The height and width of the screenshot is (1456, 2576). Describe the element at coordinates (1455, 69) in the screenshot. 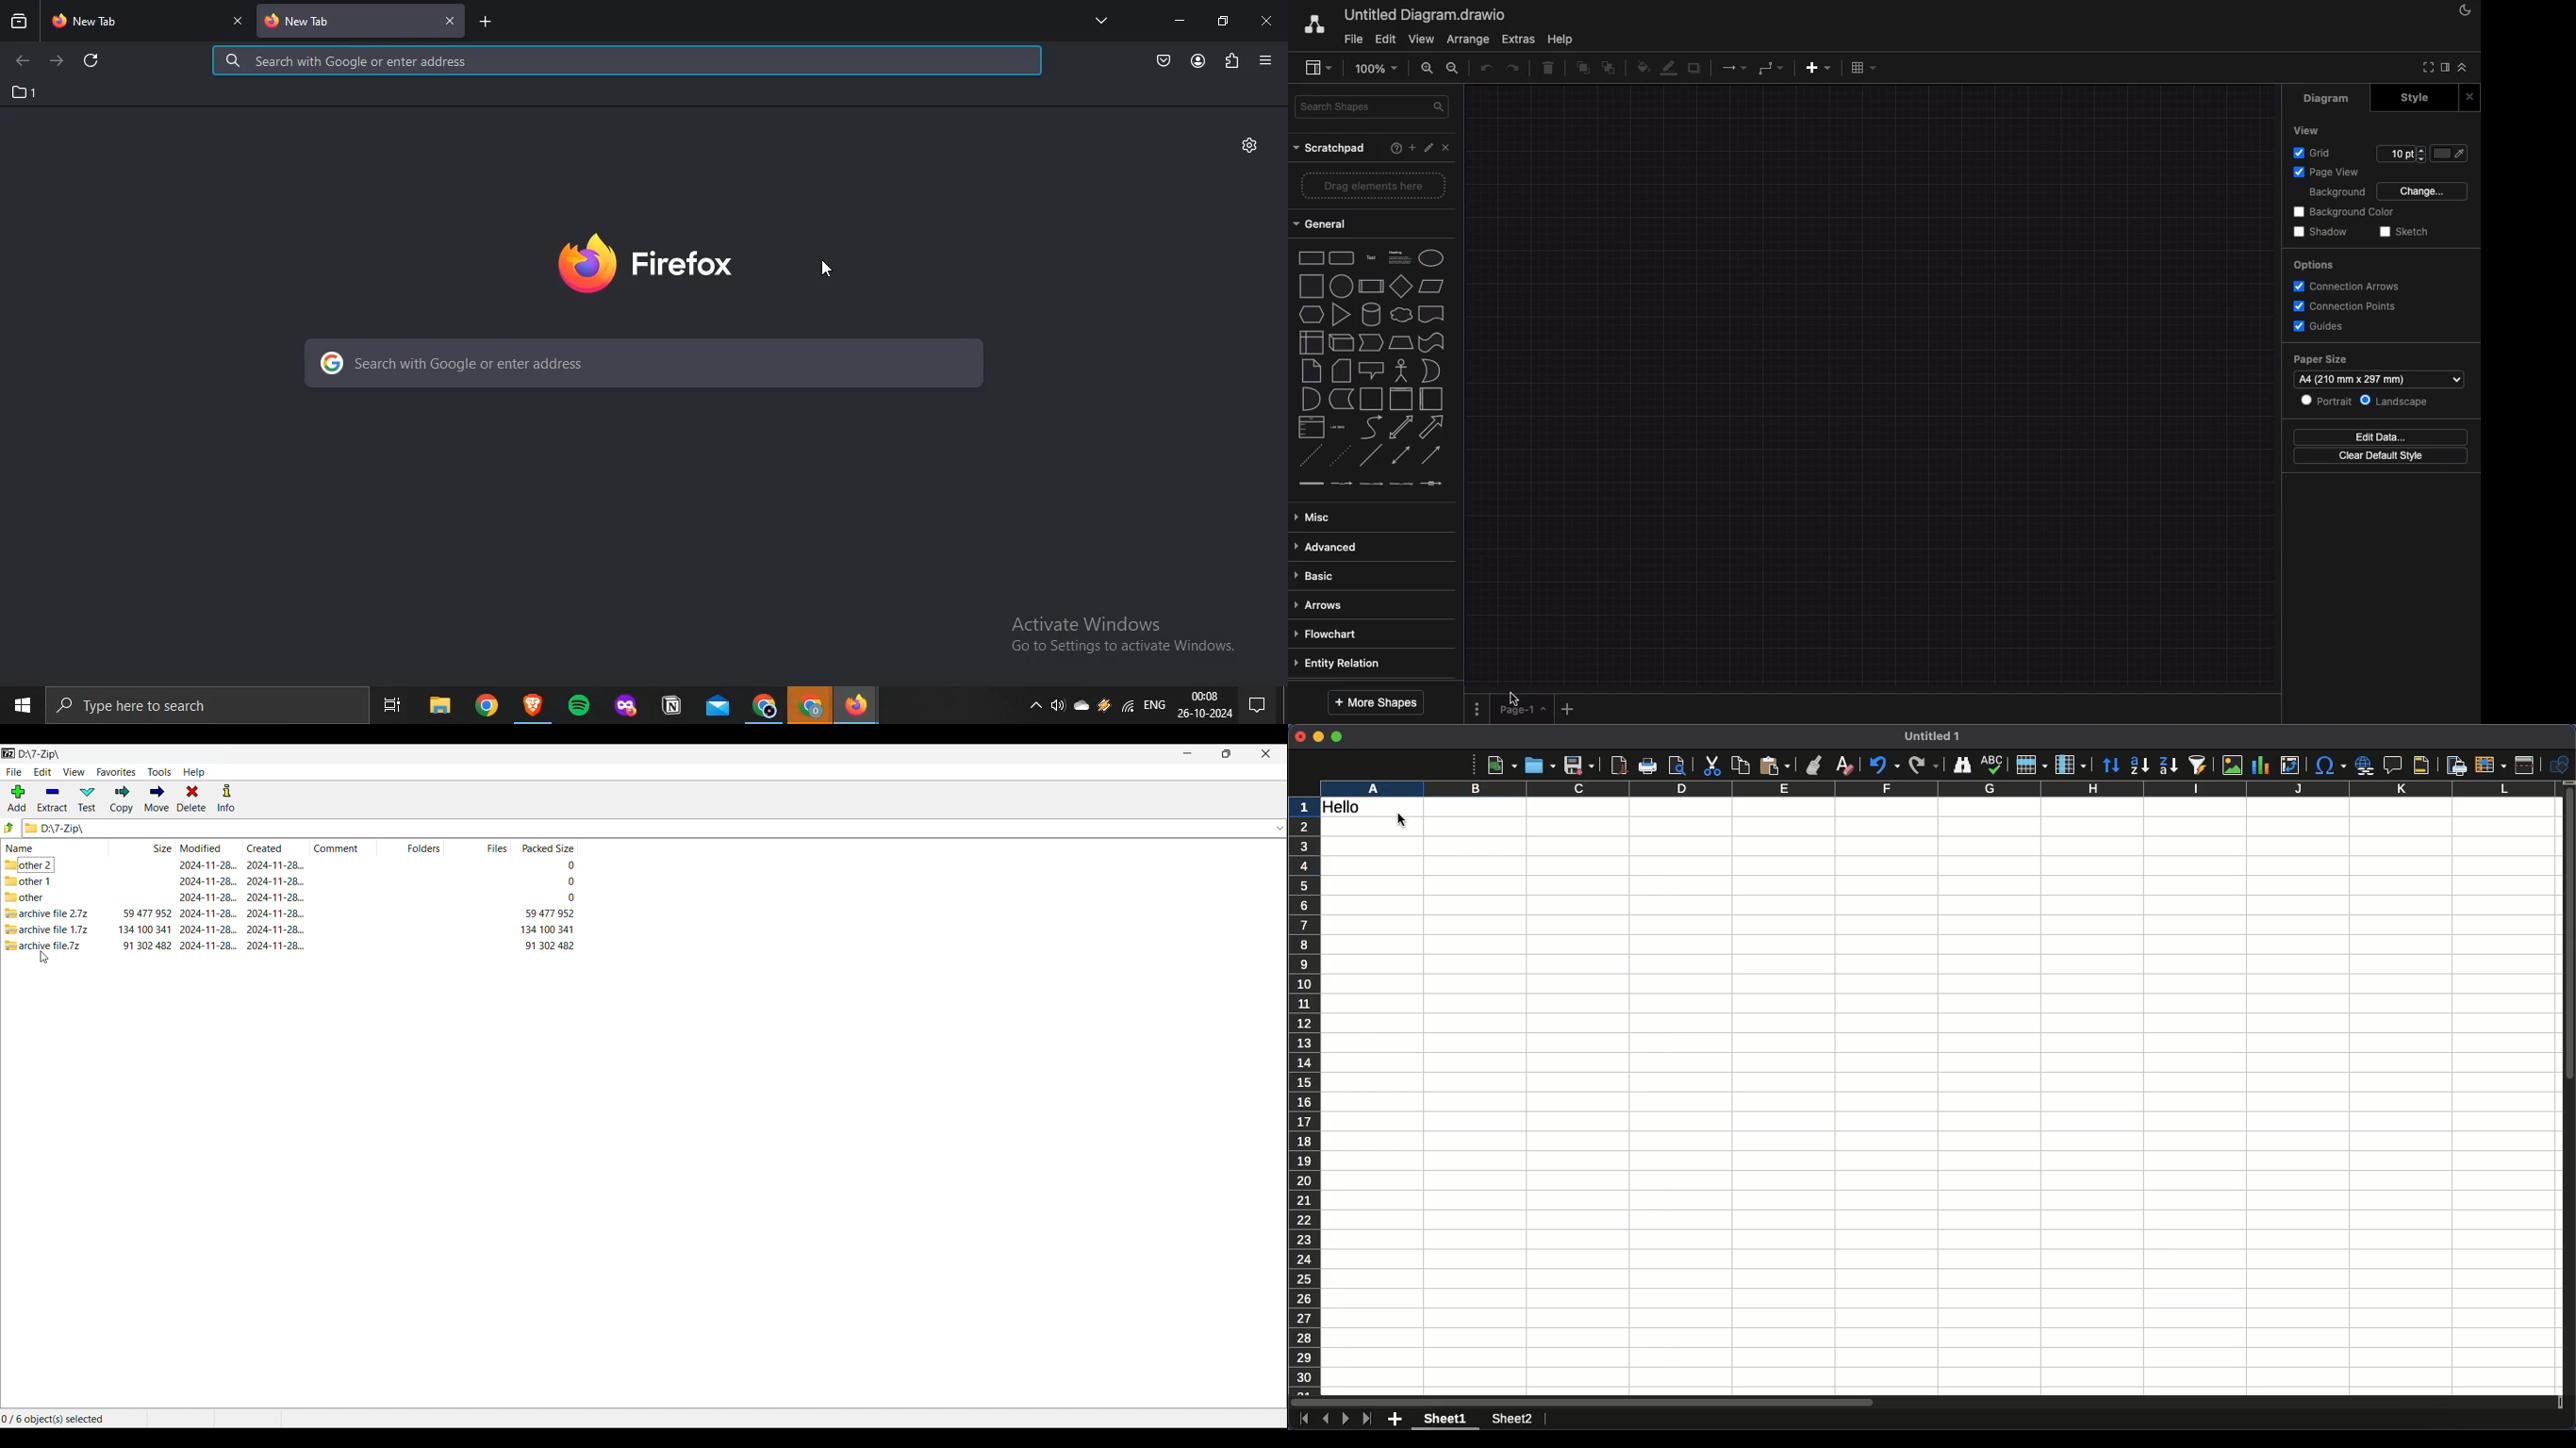

I see `zoom out` at that location.